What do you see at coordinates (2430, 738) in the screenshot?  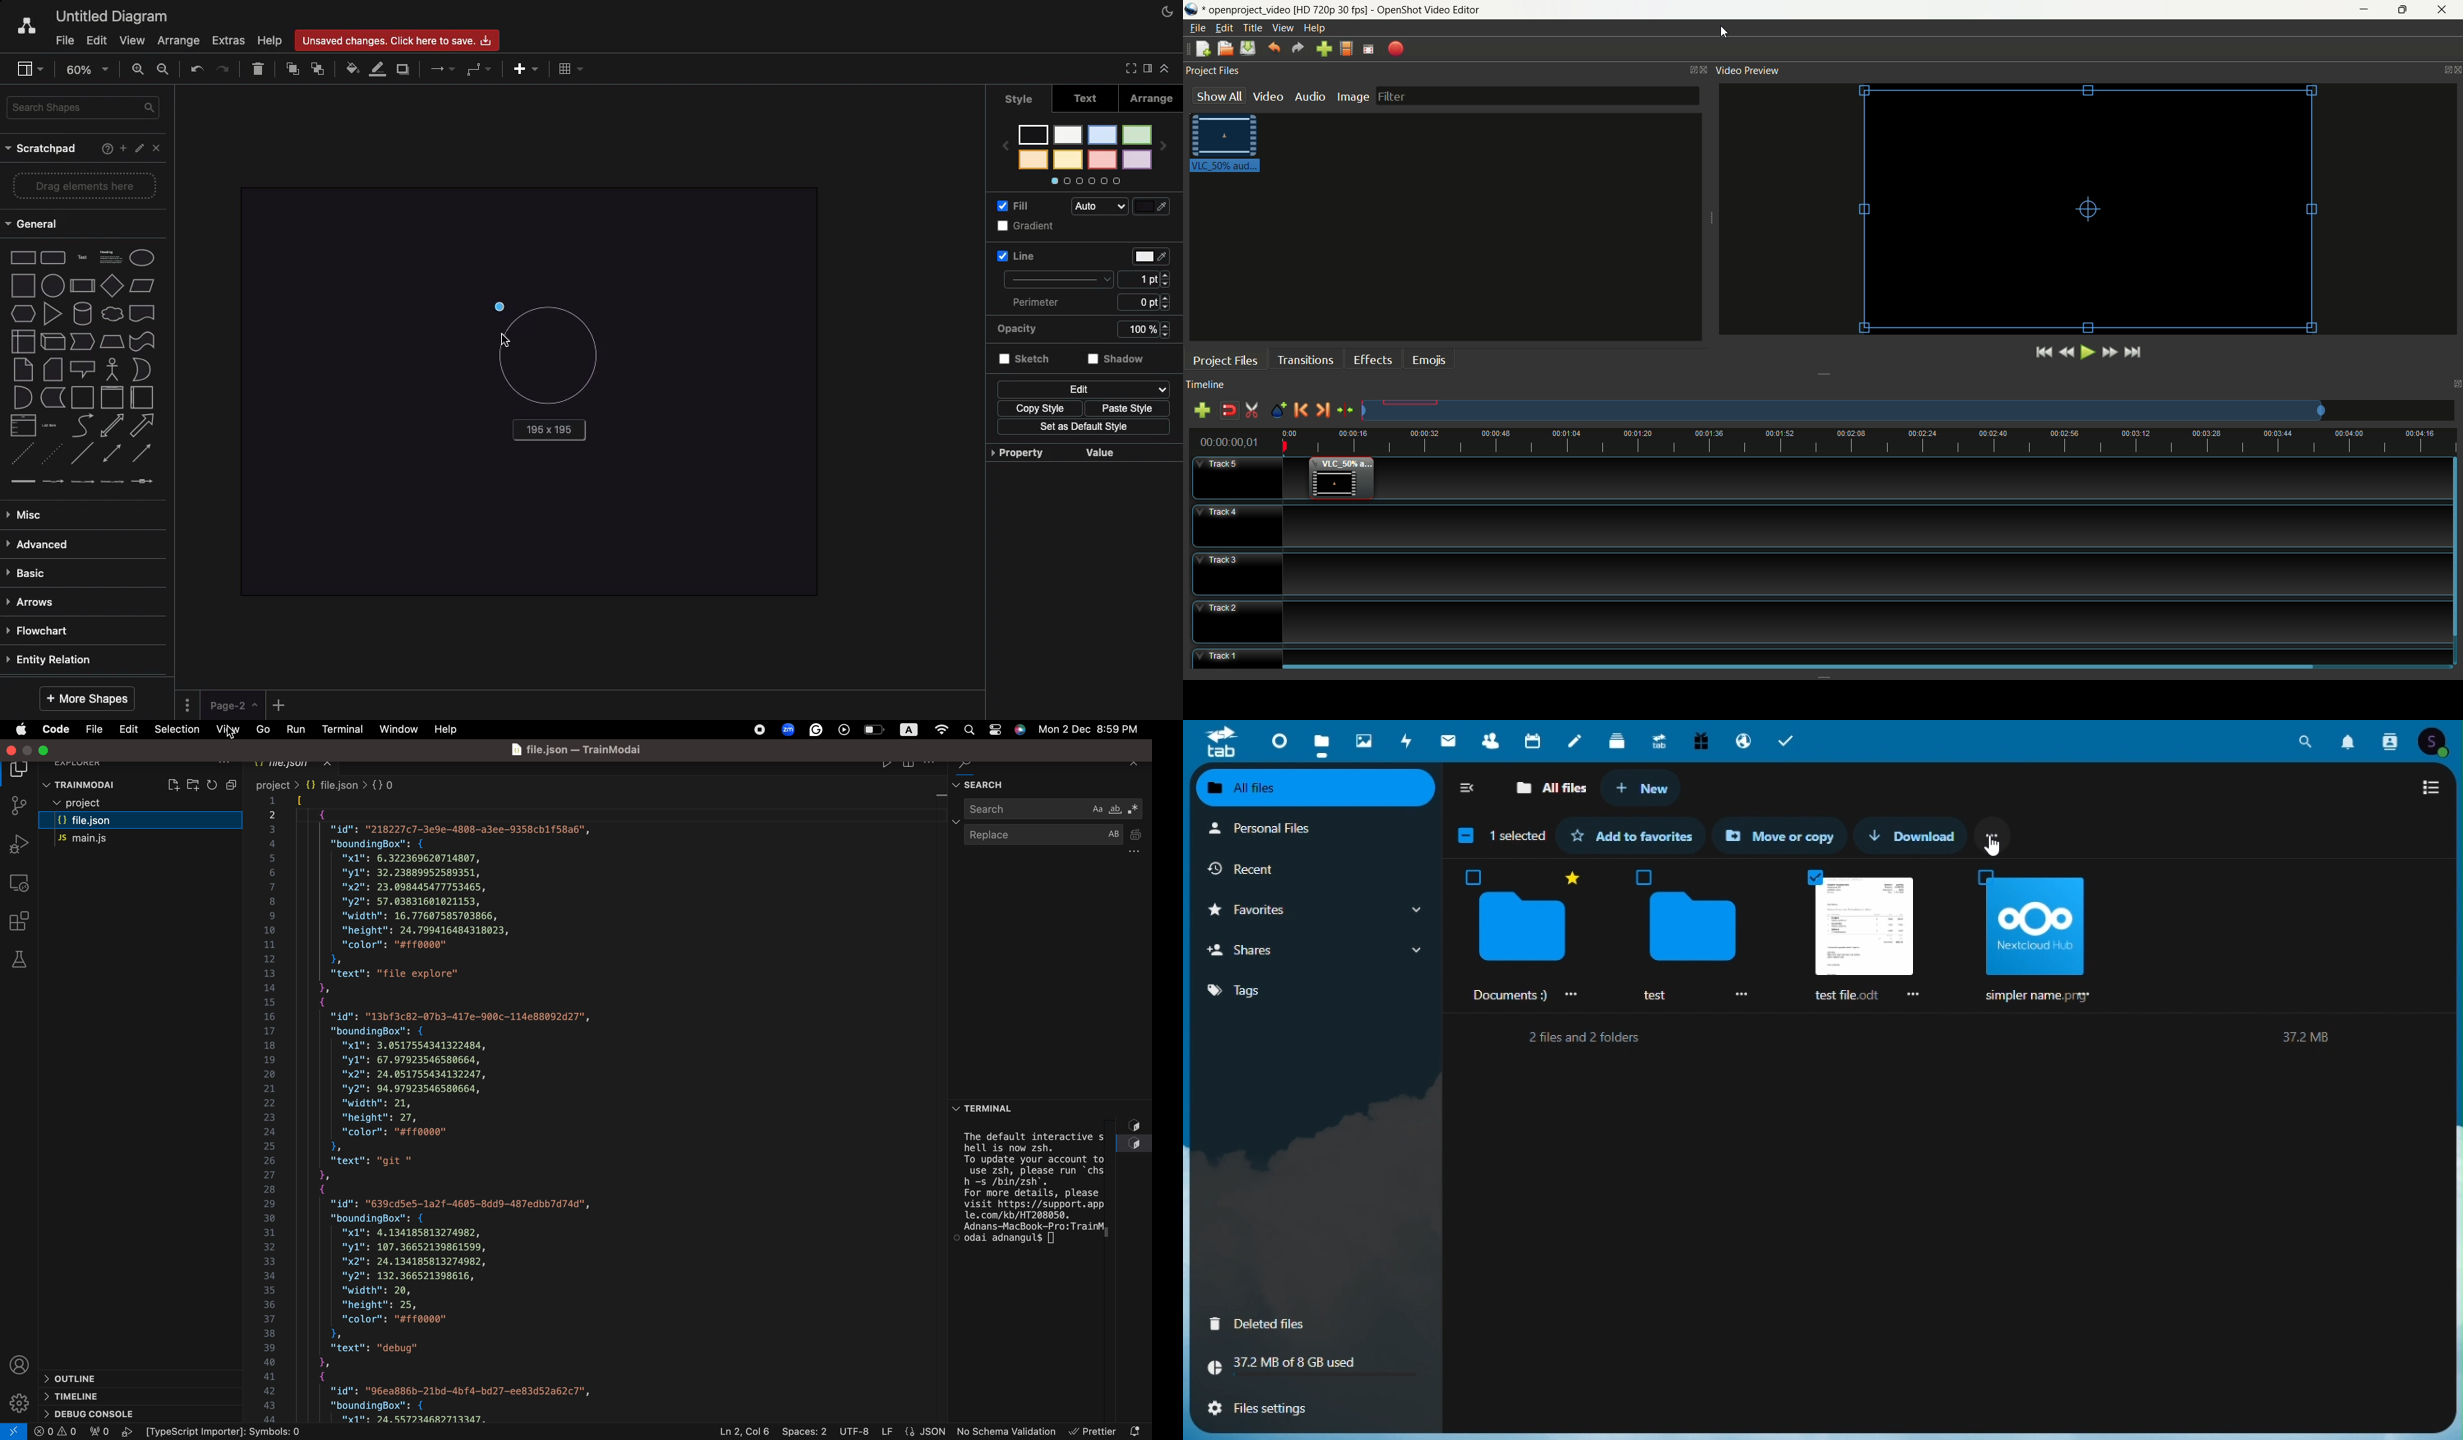 I see `account icon` at bounding box center [2430, 738].